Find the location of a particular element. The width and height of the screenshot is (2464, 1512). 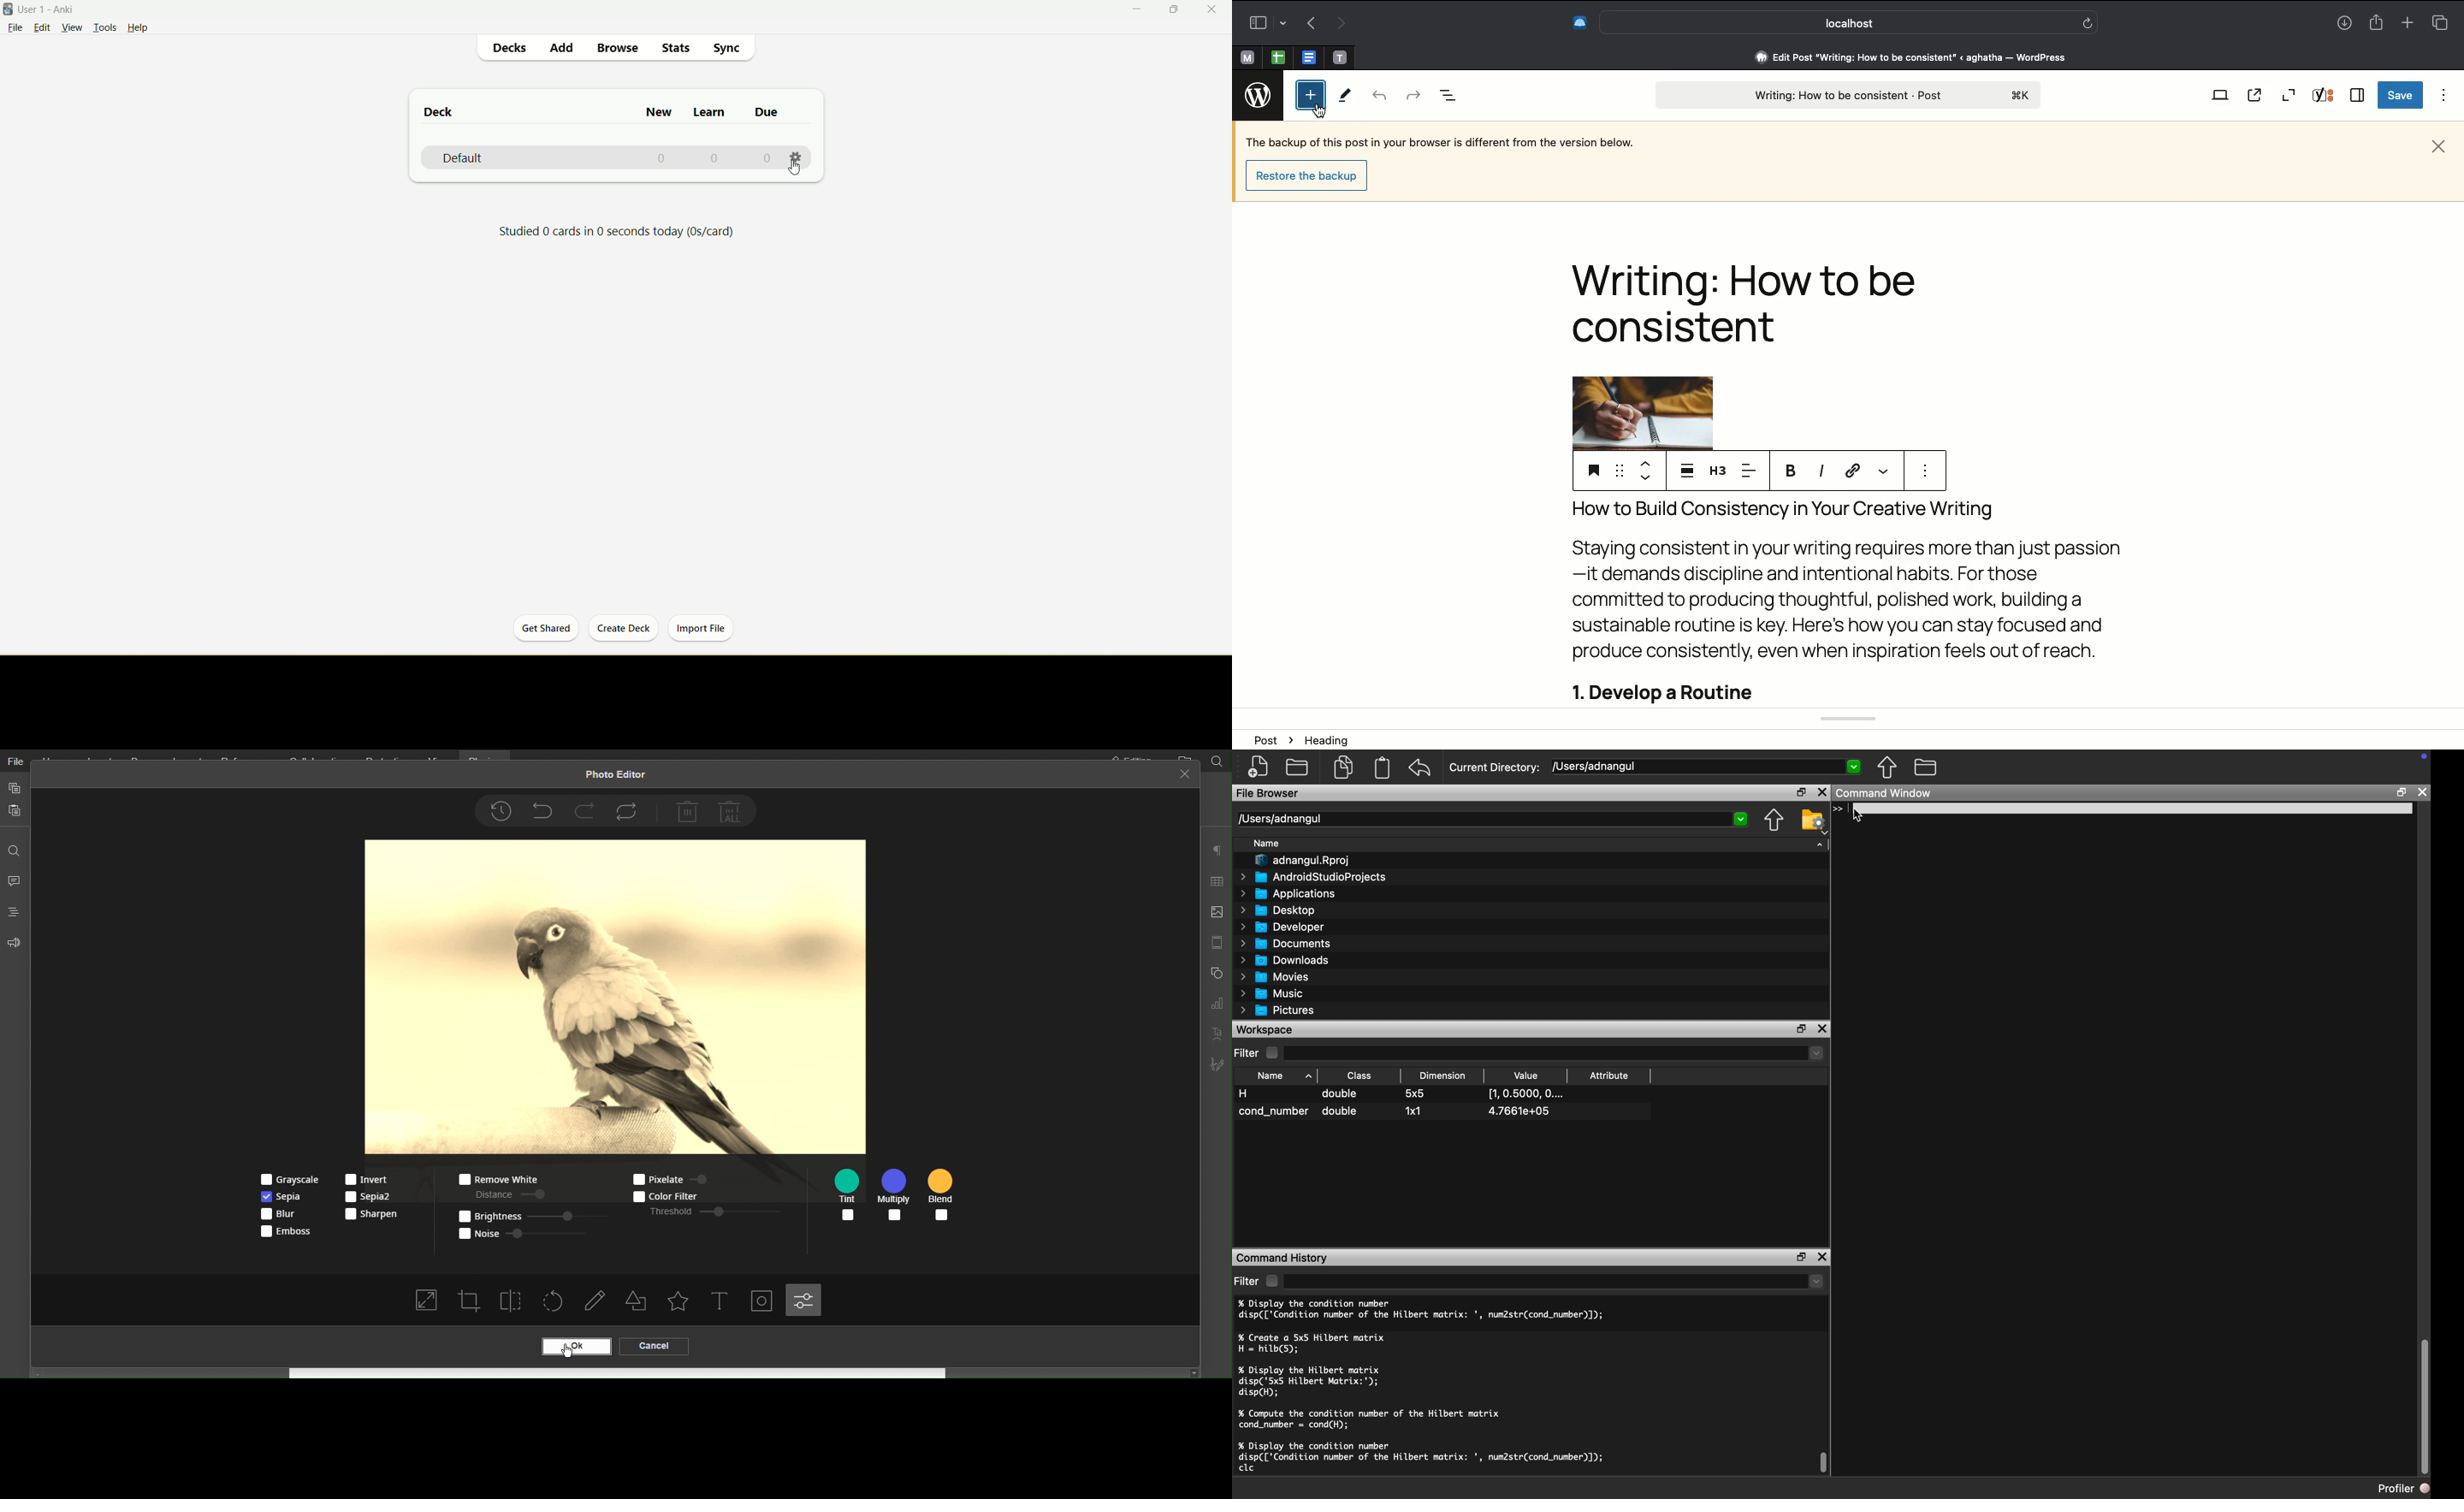

browse is located at coordinates (615, 46).